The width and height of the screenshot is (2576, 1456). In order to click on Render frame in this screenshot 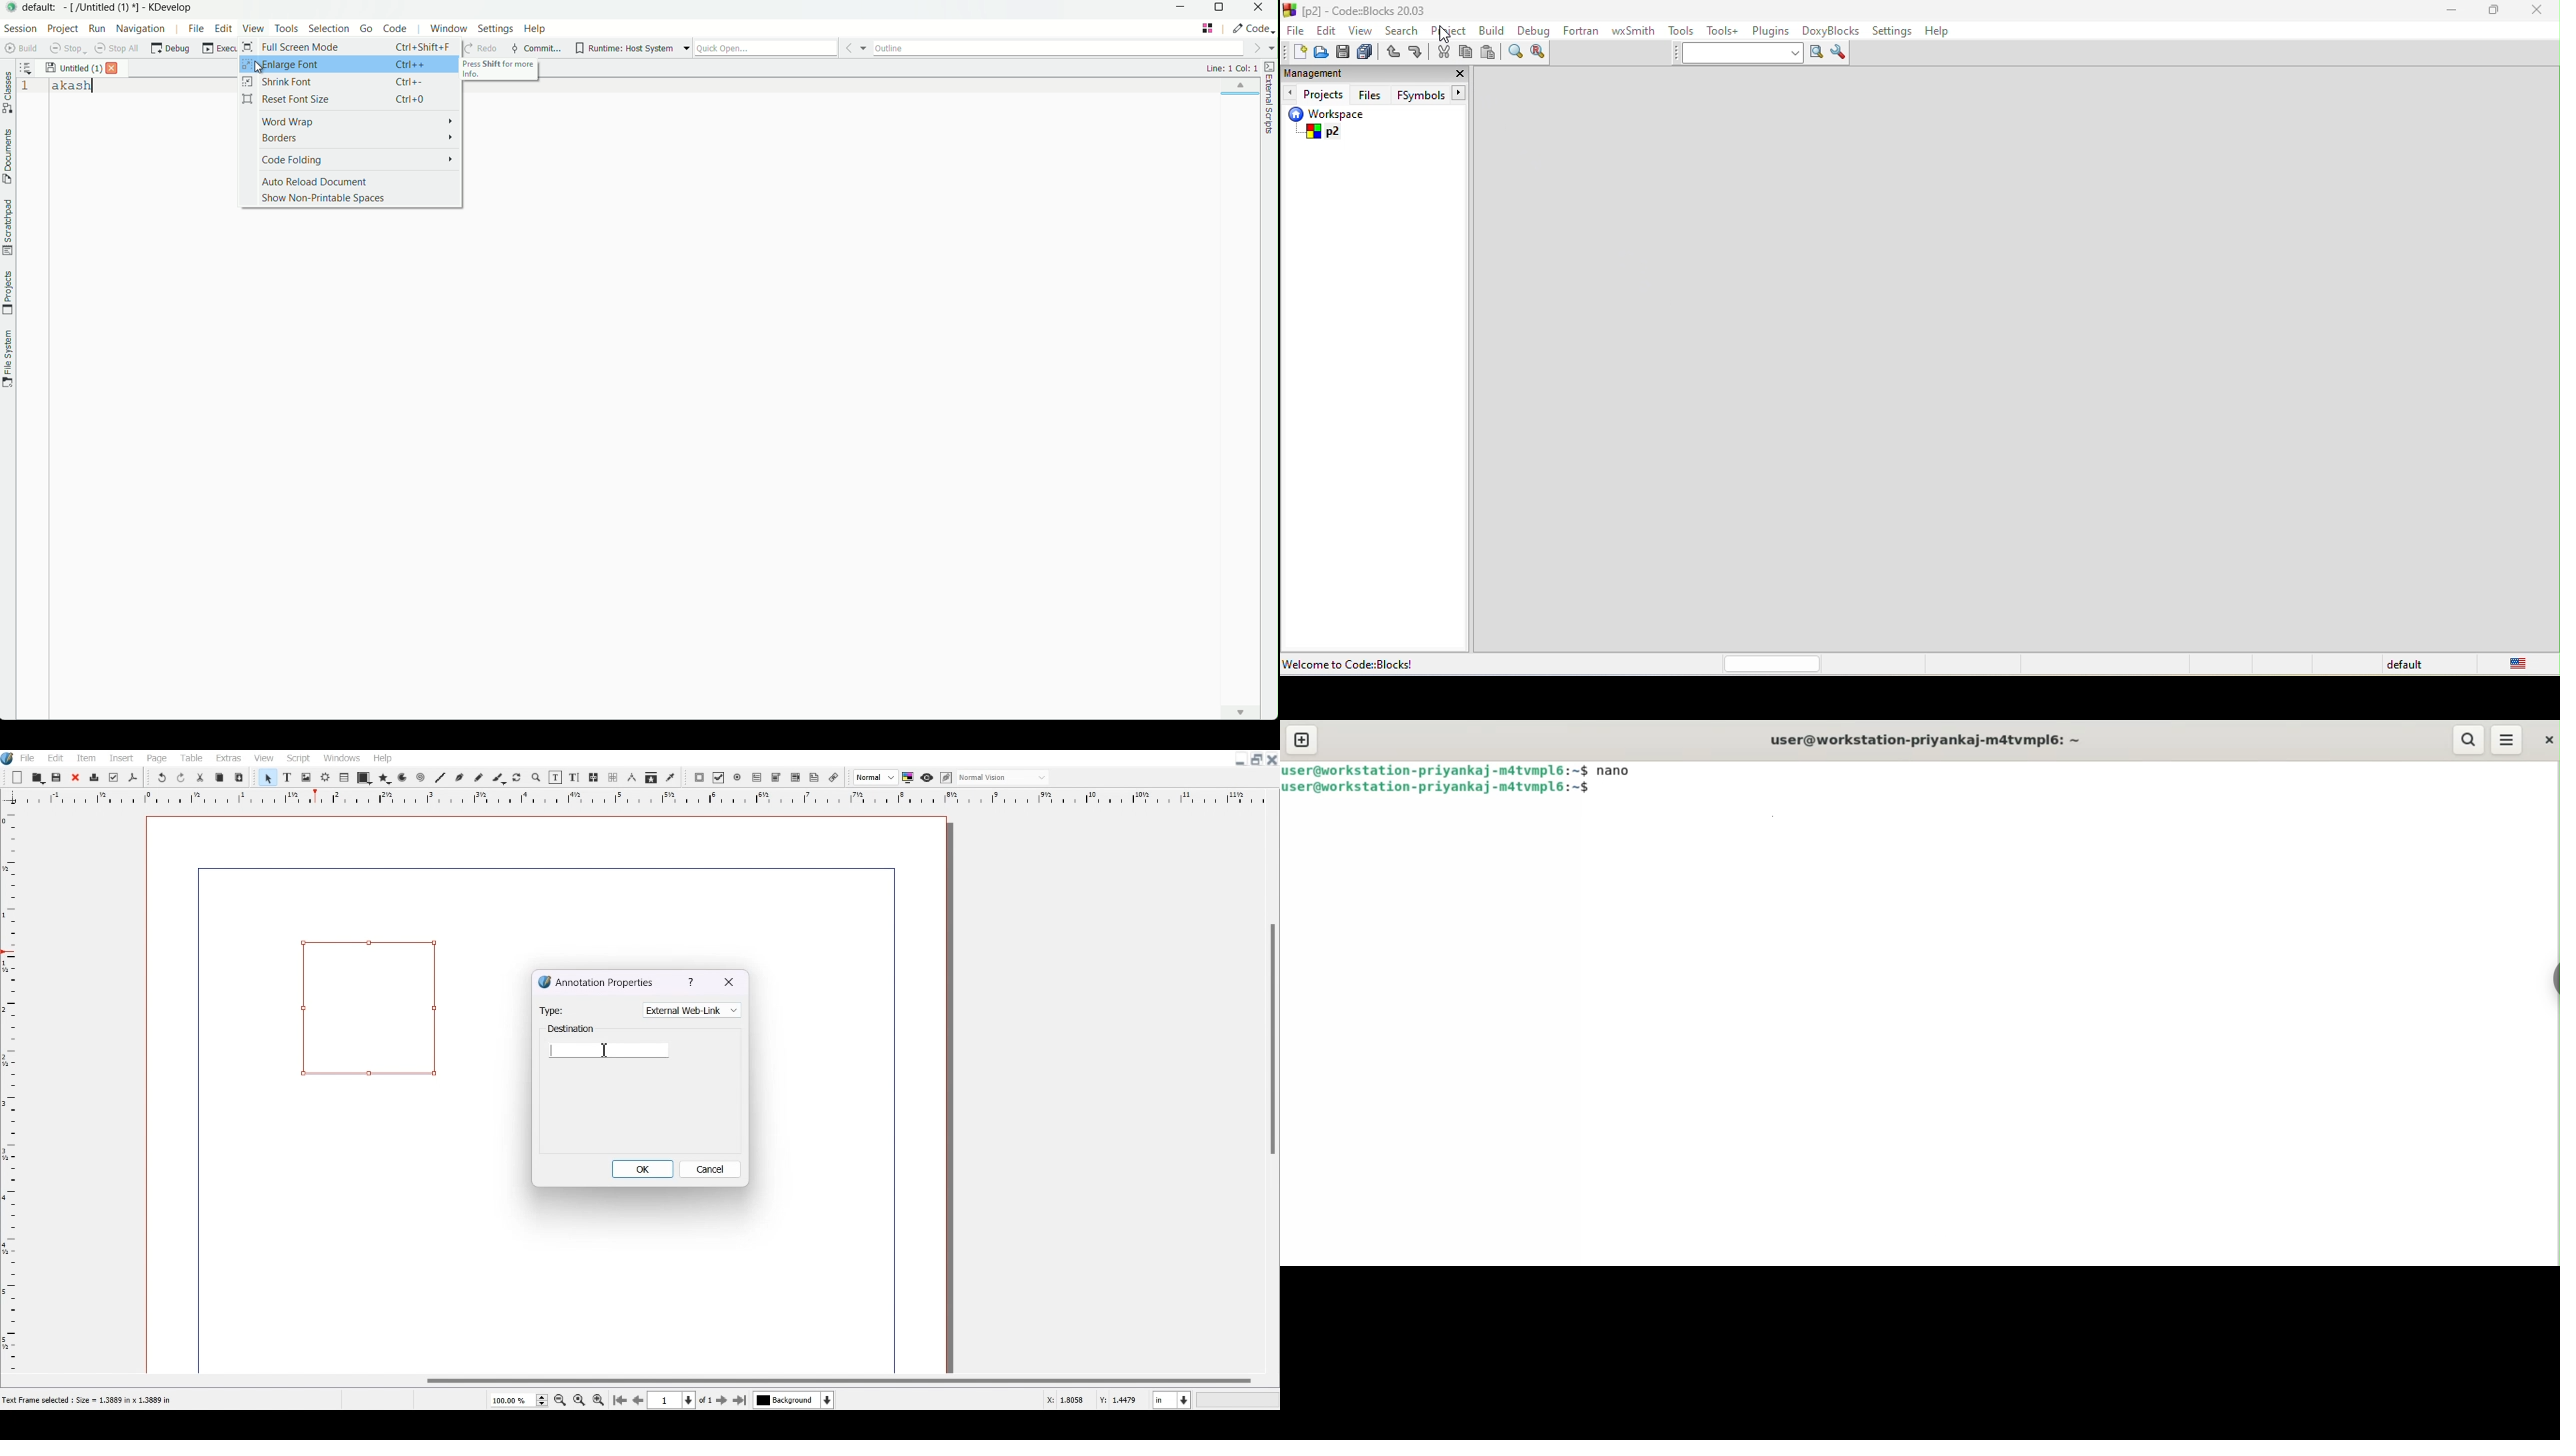, I will do `click(326, 777)`.